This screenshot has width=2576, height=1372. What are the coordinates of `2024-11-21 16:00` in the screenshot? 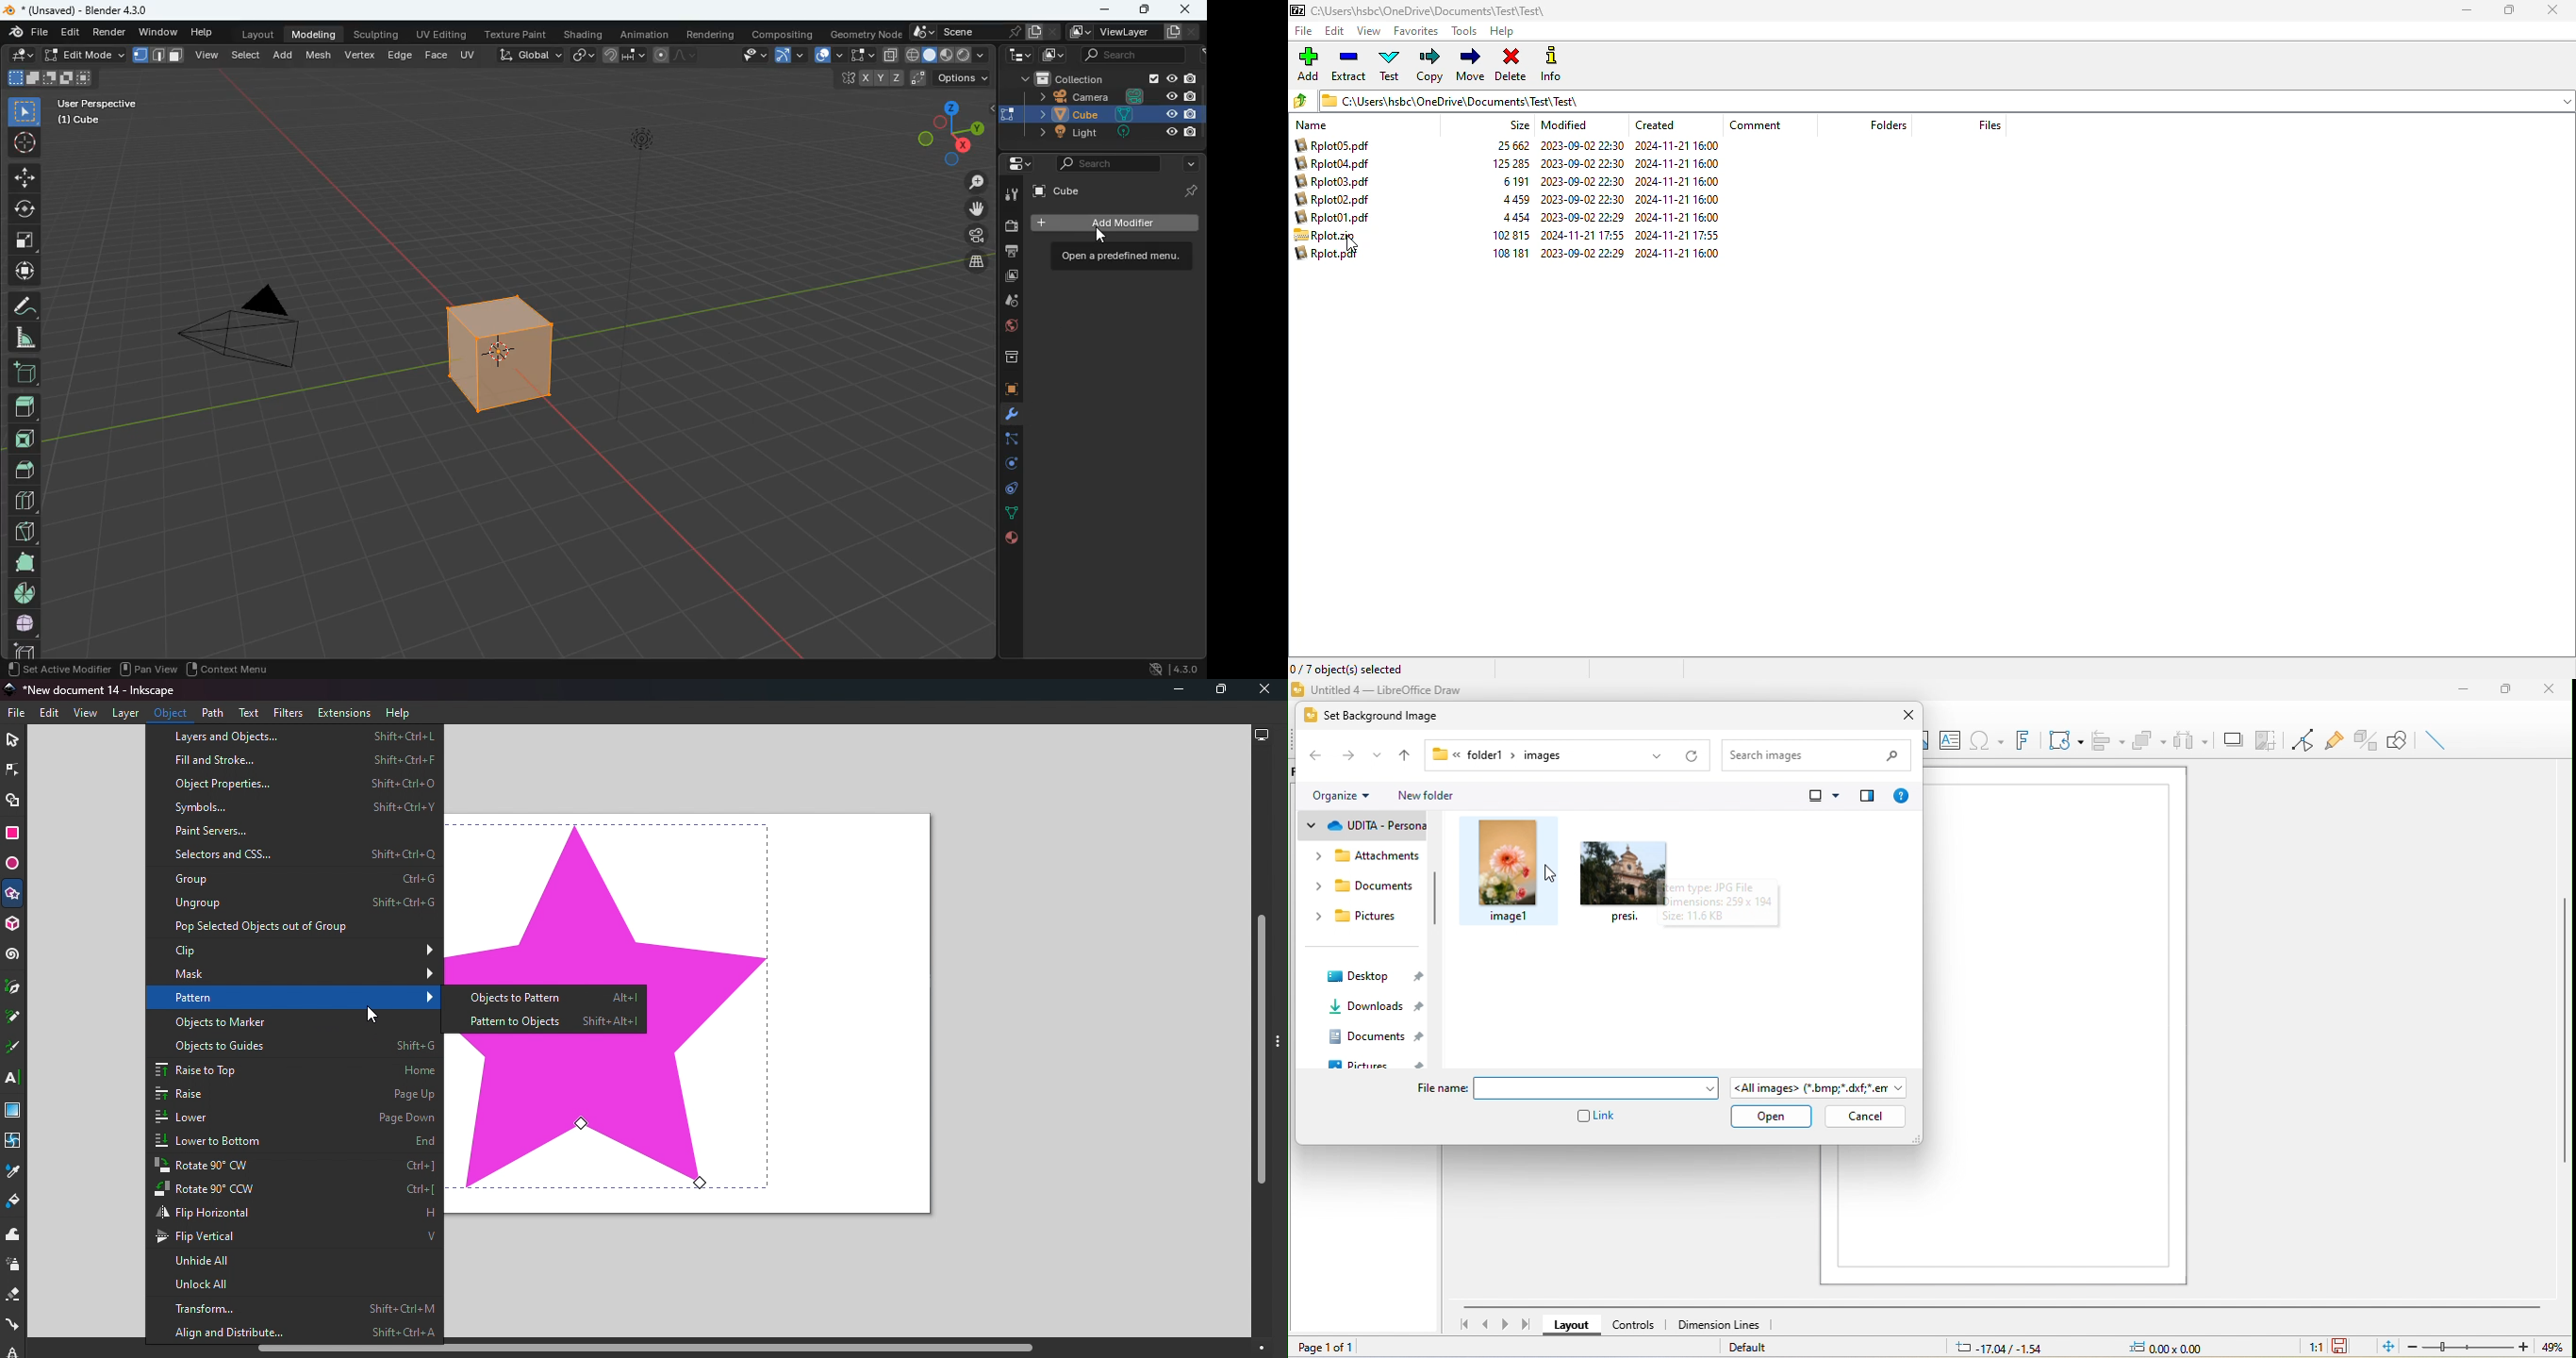 It's located at (1676, 163).